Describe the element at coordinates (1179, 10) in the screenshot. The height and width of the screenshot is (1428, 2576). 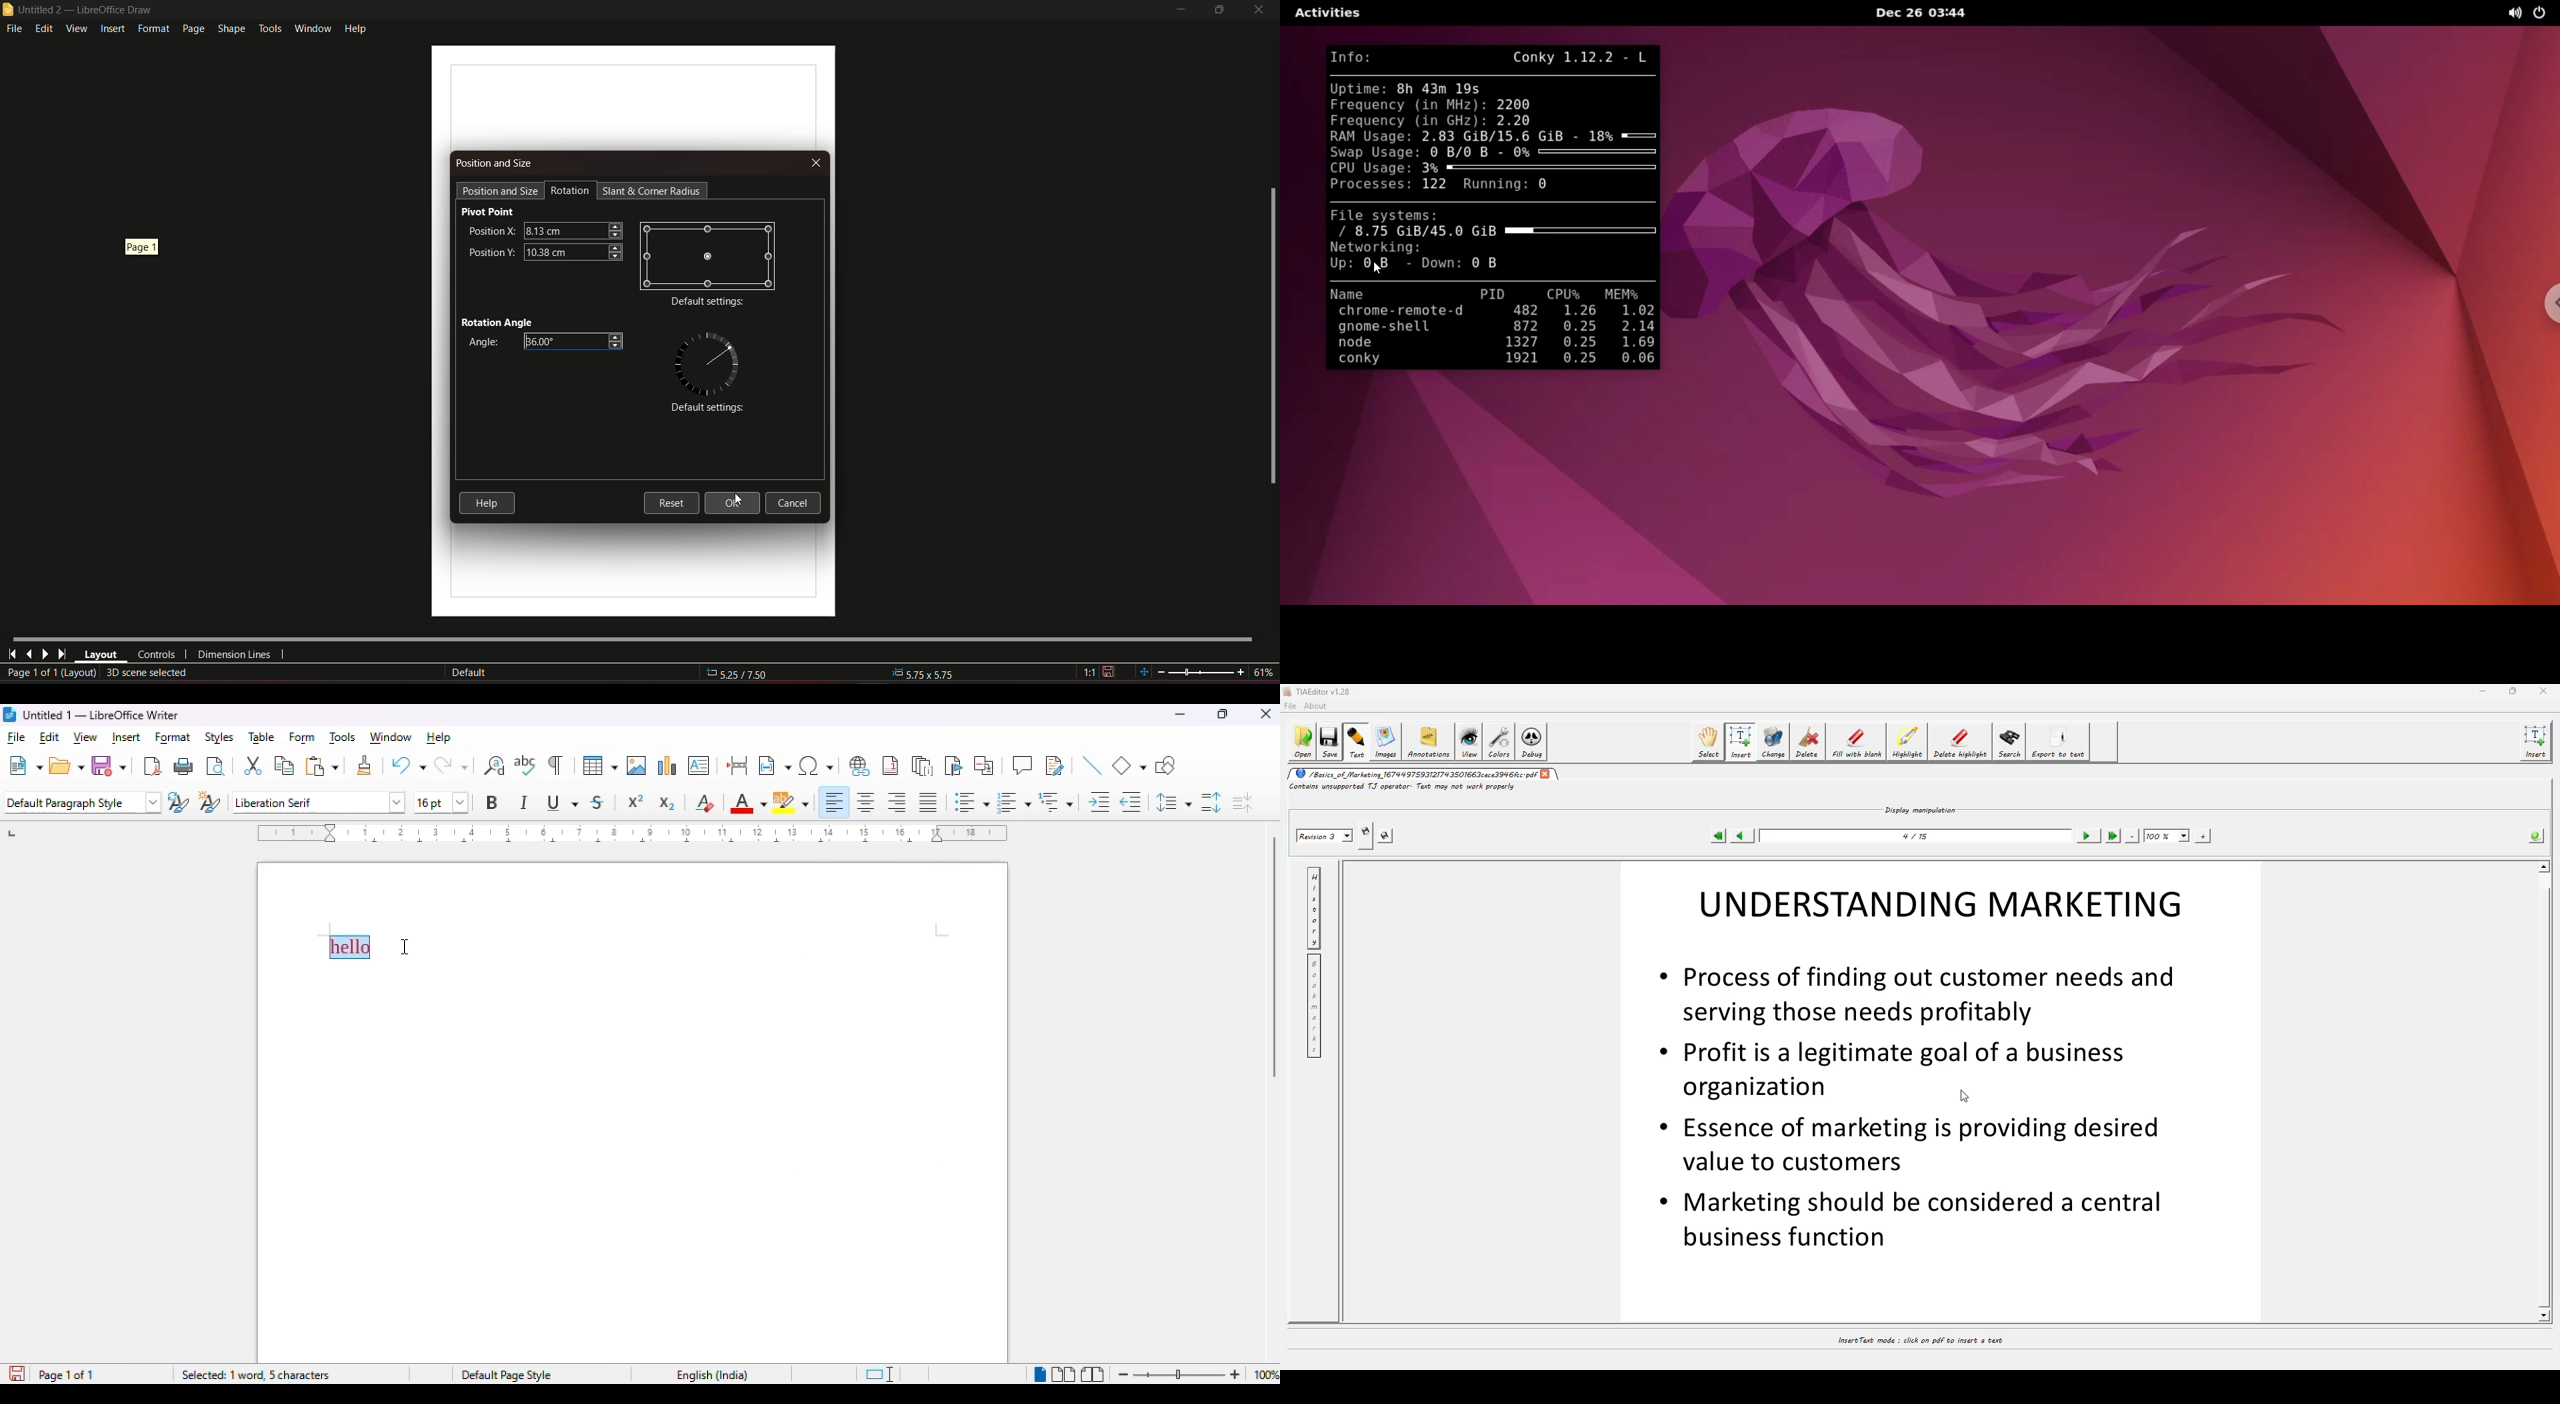
I see `minimize` at that location.